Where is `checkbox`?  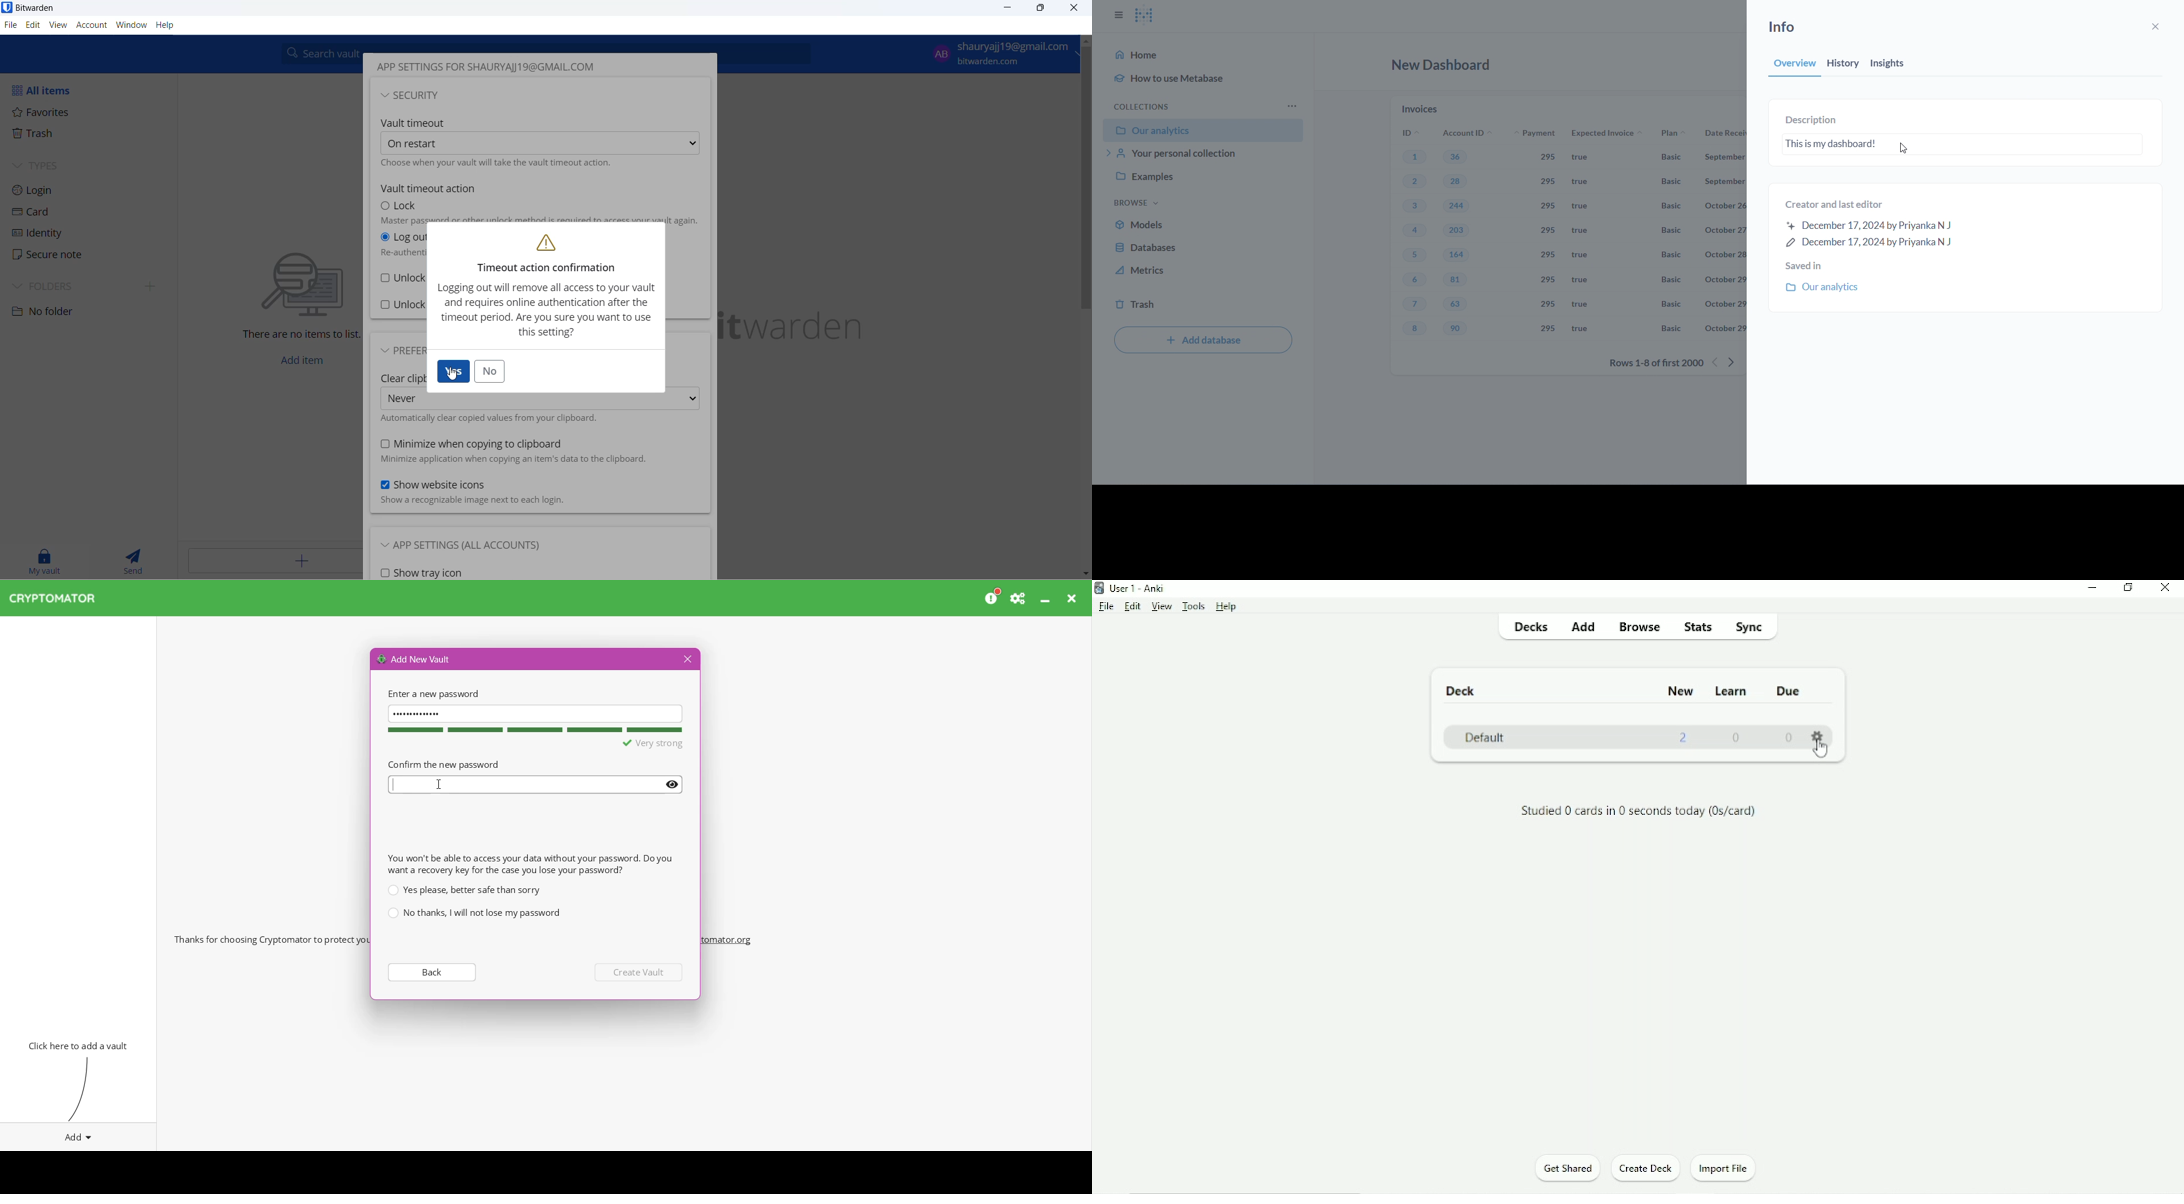
checkbox is located at coordinates (492, 419).